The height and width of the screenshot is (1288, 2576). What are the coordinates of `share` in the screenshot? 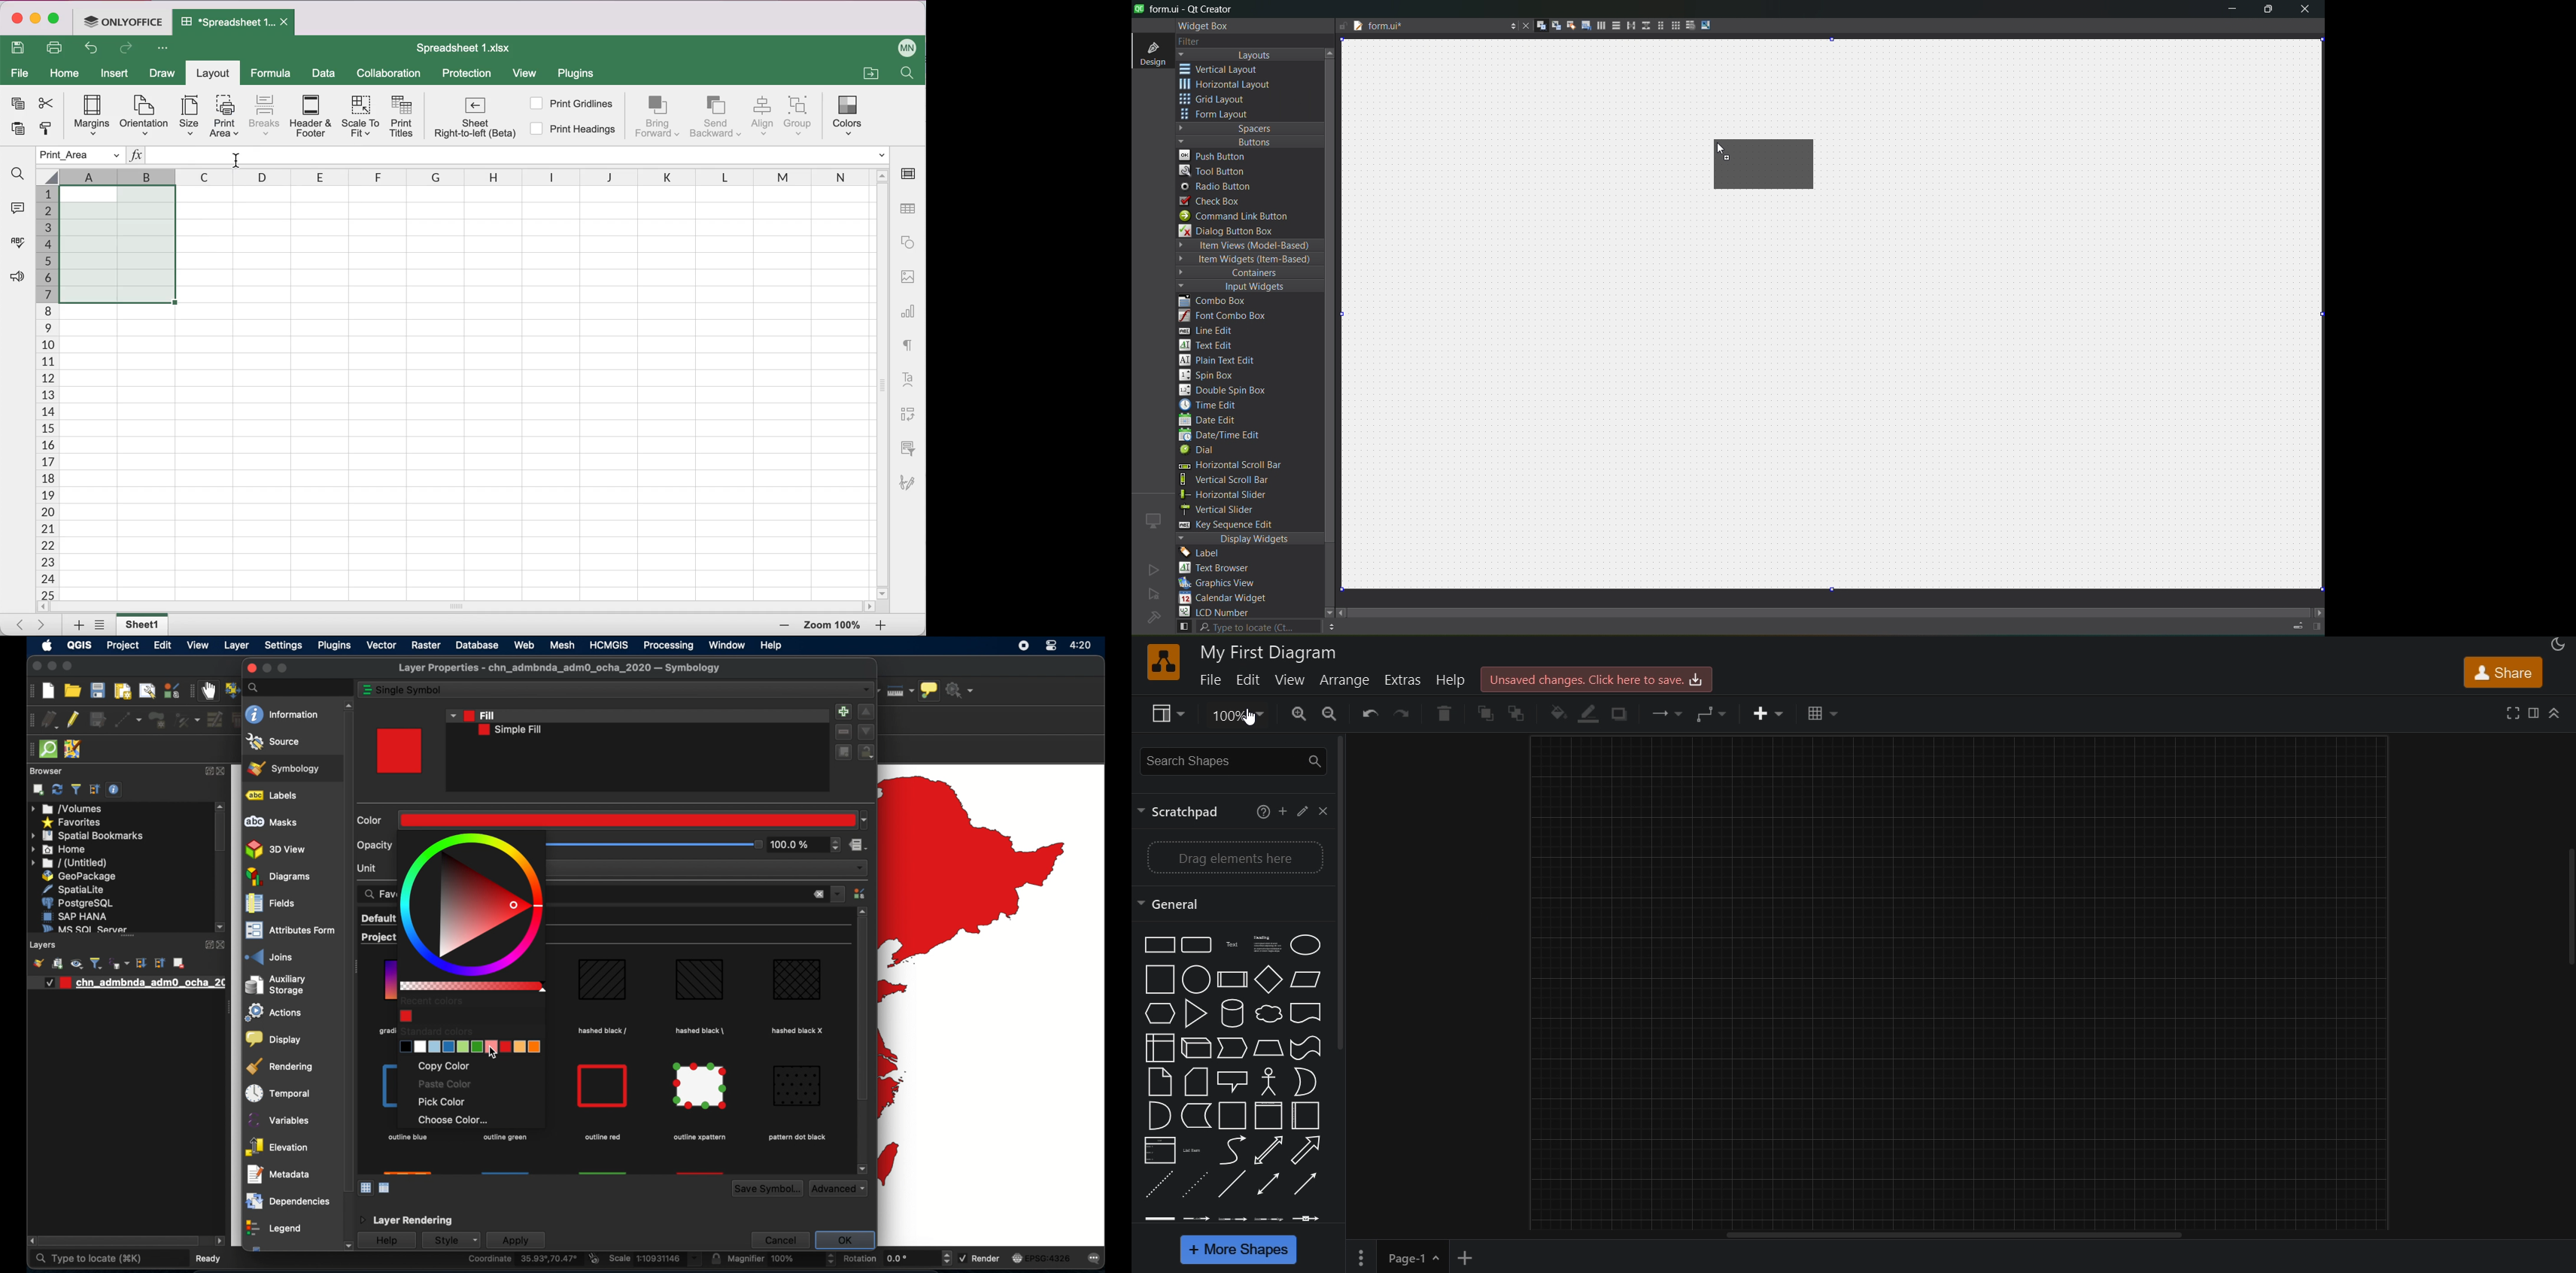 It's located at (2502, 672).